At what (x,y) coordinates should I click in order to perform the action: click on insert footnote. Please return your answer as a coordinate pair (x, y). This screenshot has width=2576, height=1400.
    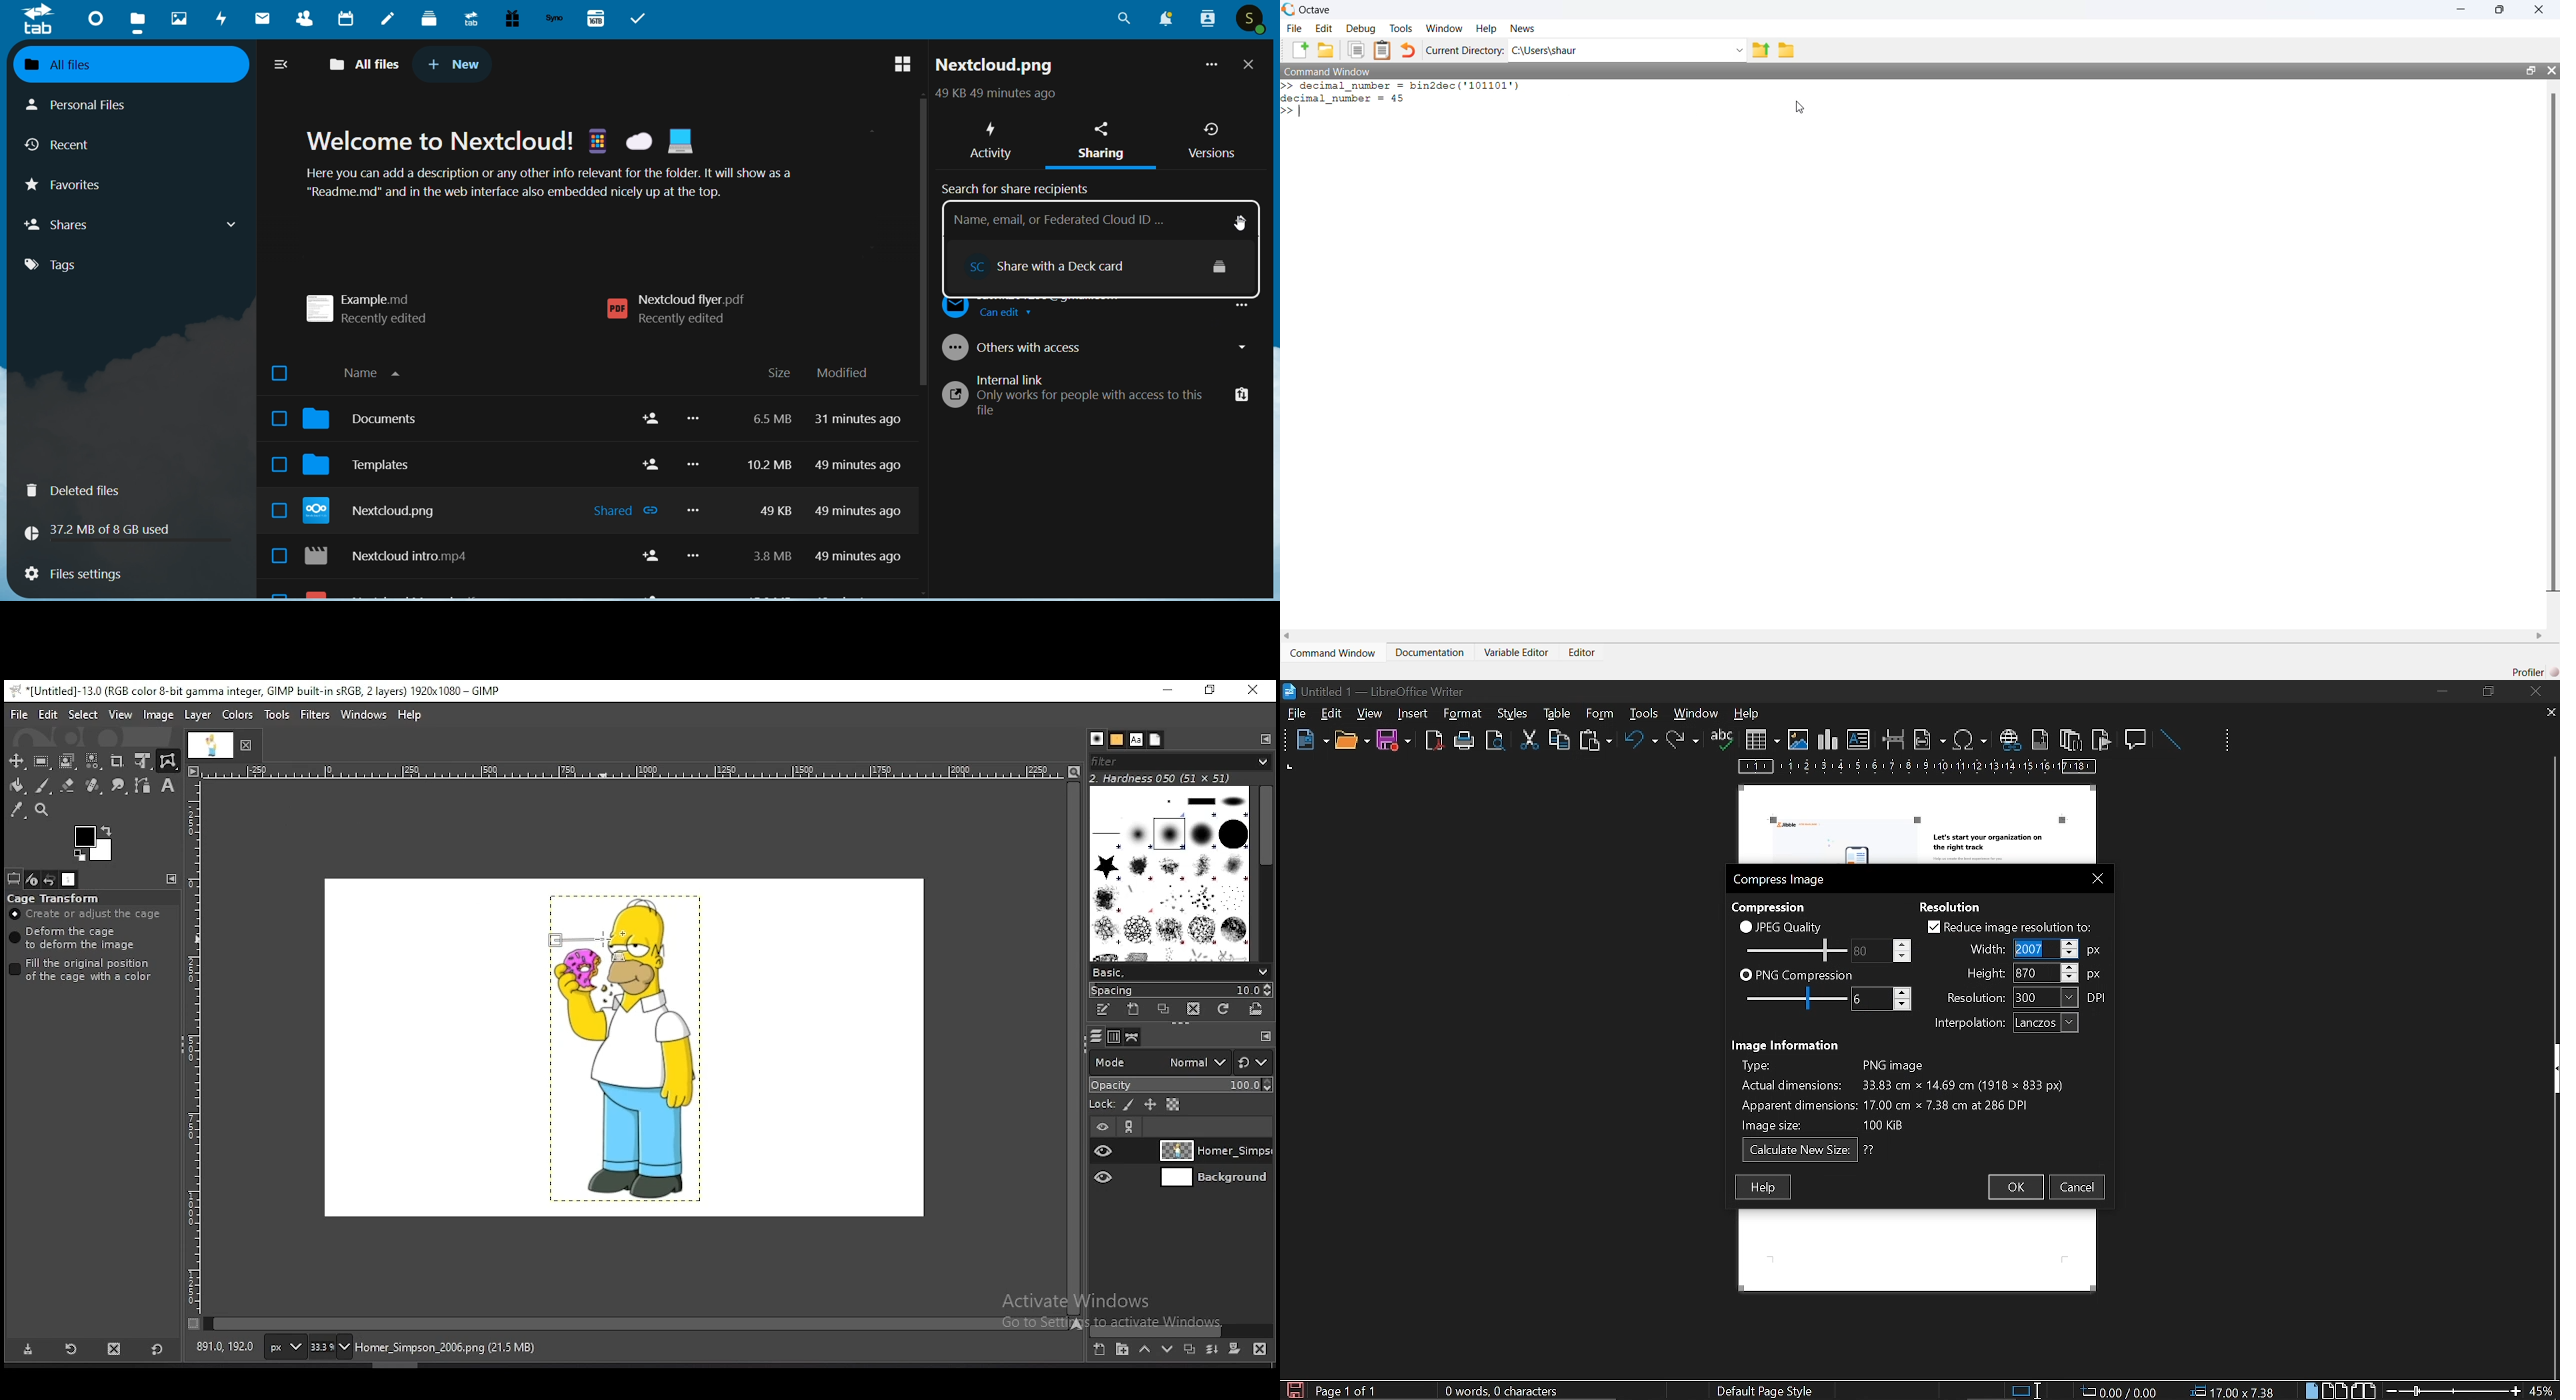
    Looking at the image, I should click on (2038, 739).